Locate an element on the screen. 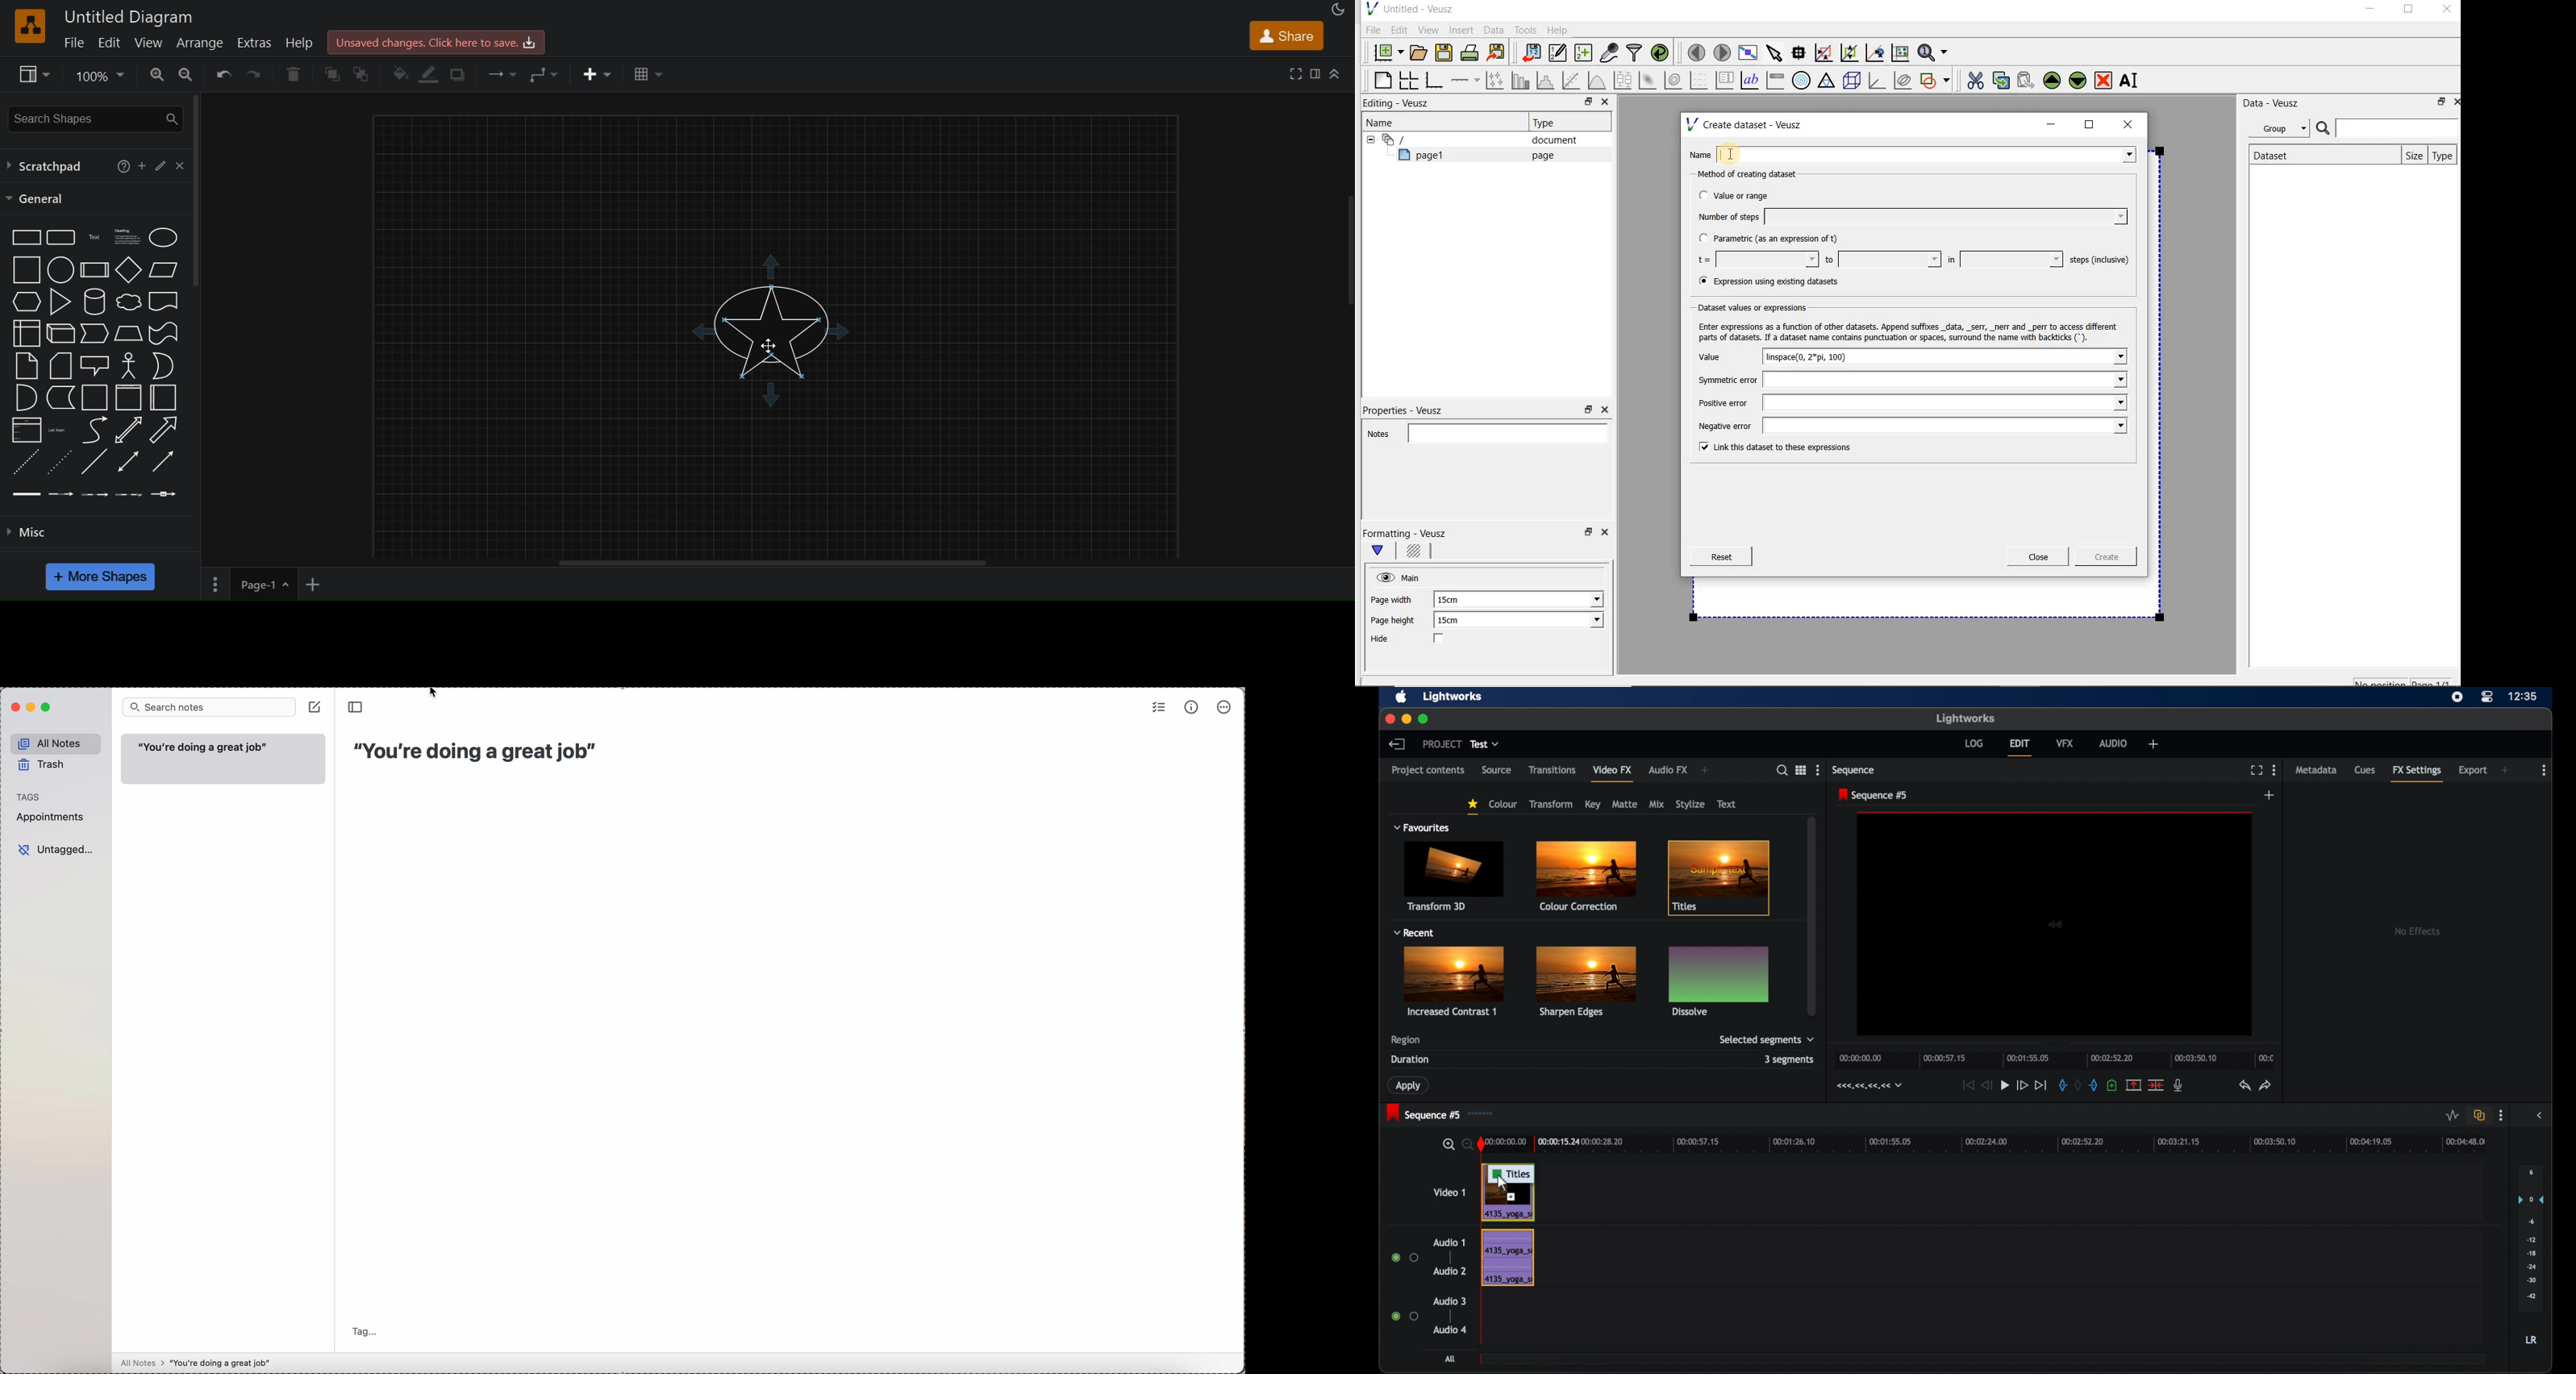 This screenshot has width=2576, height=1400. export is located at coordinates (2472, 770).